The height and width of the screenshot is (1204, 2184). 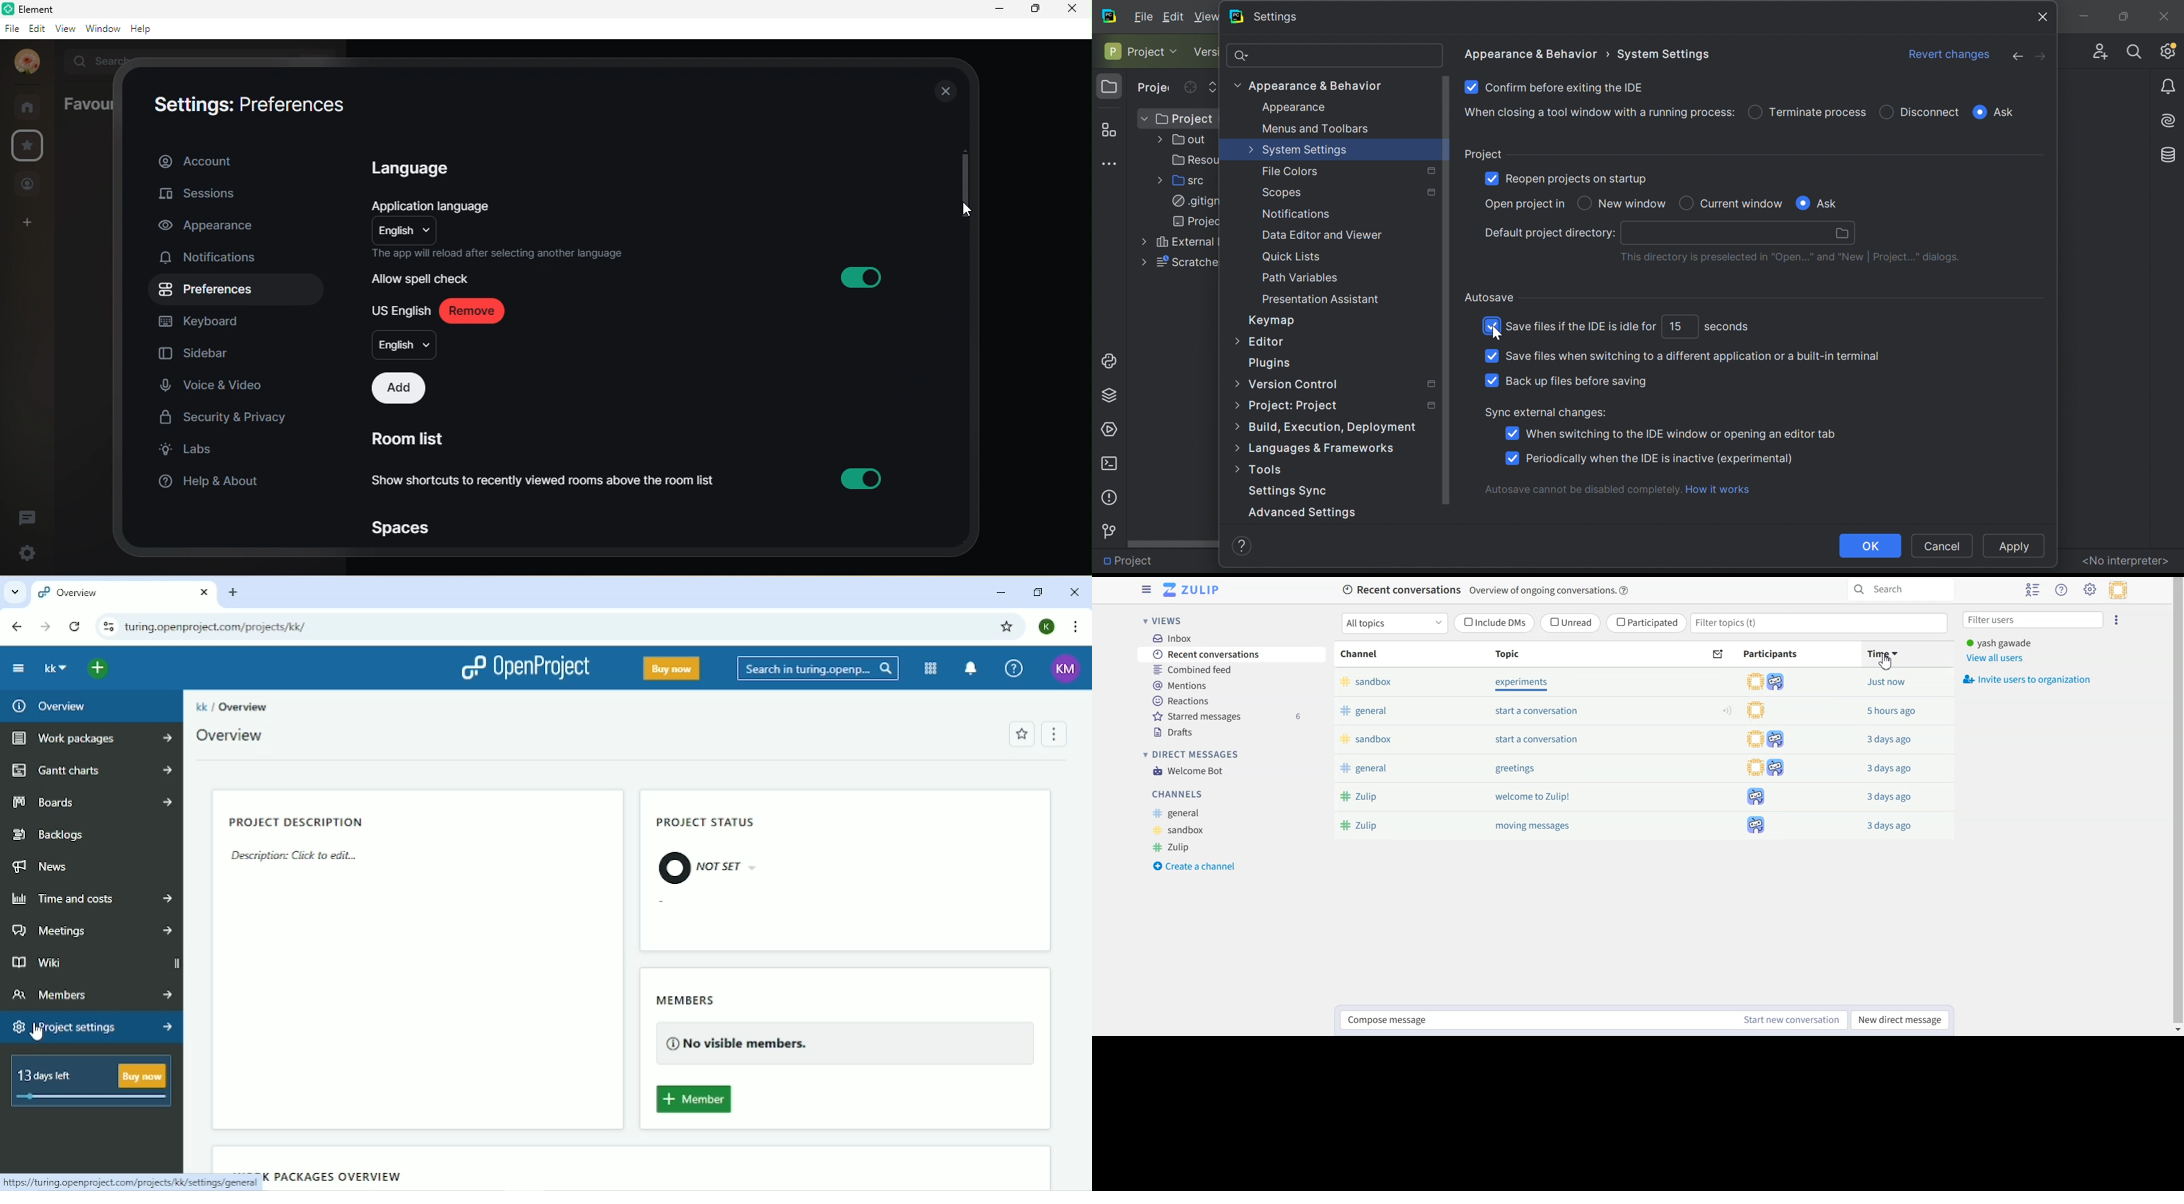 I want to click on Version control, so click(x=1206, y=52).